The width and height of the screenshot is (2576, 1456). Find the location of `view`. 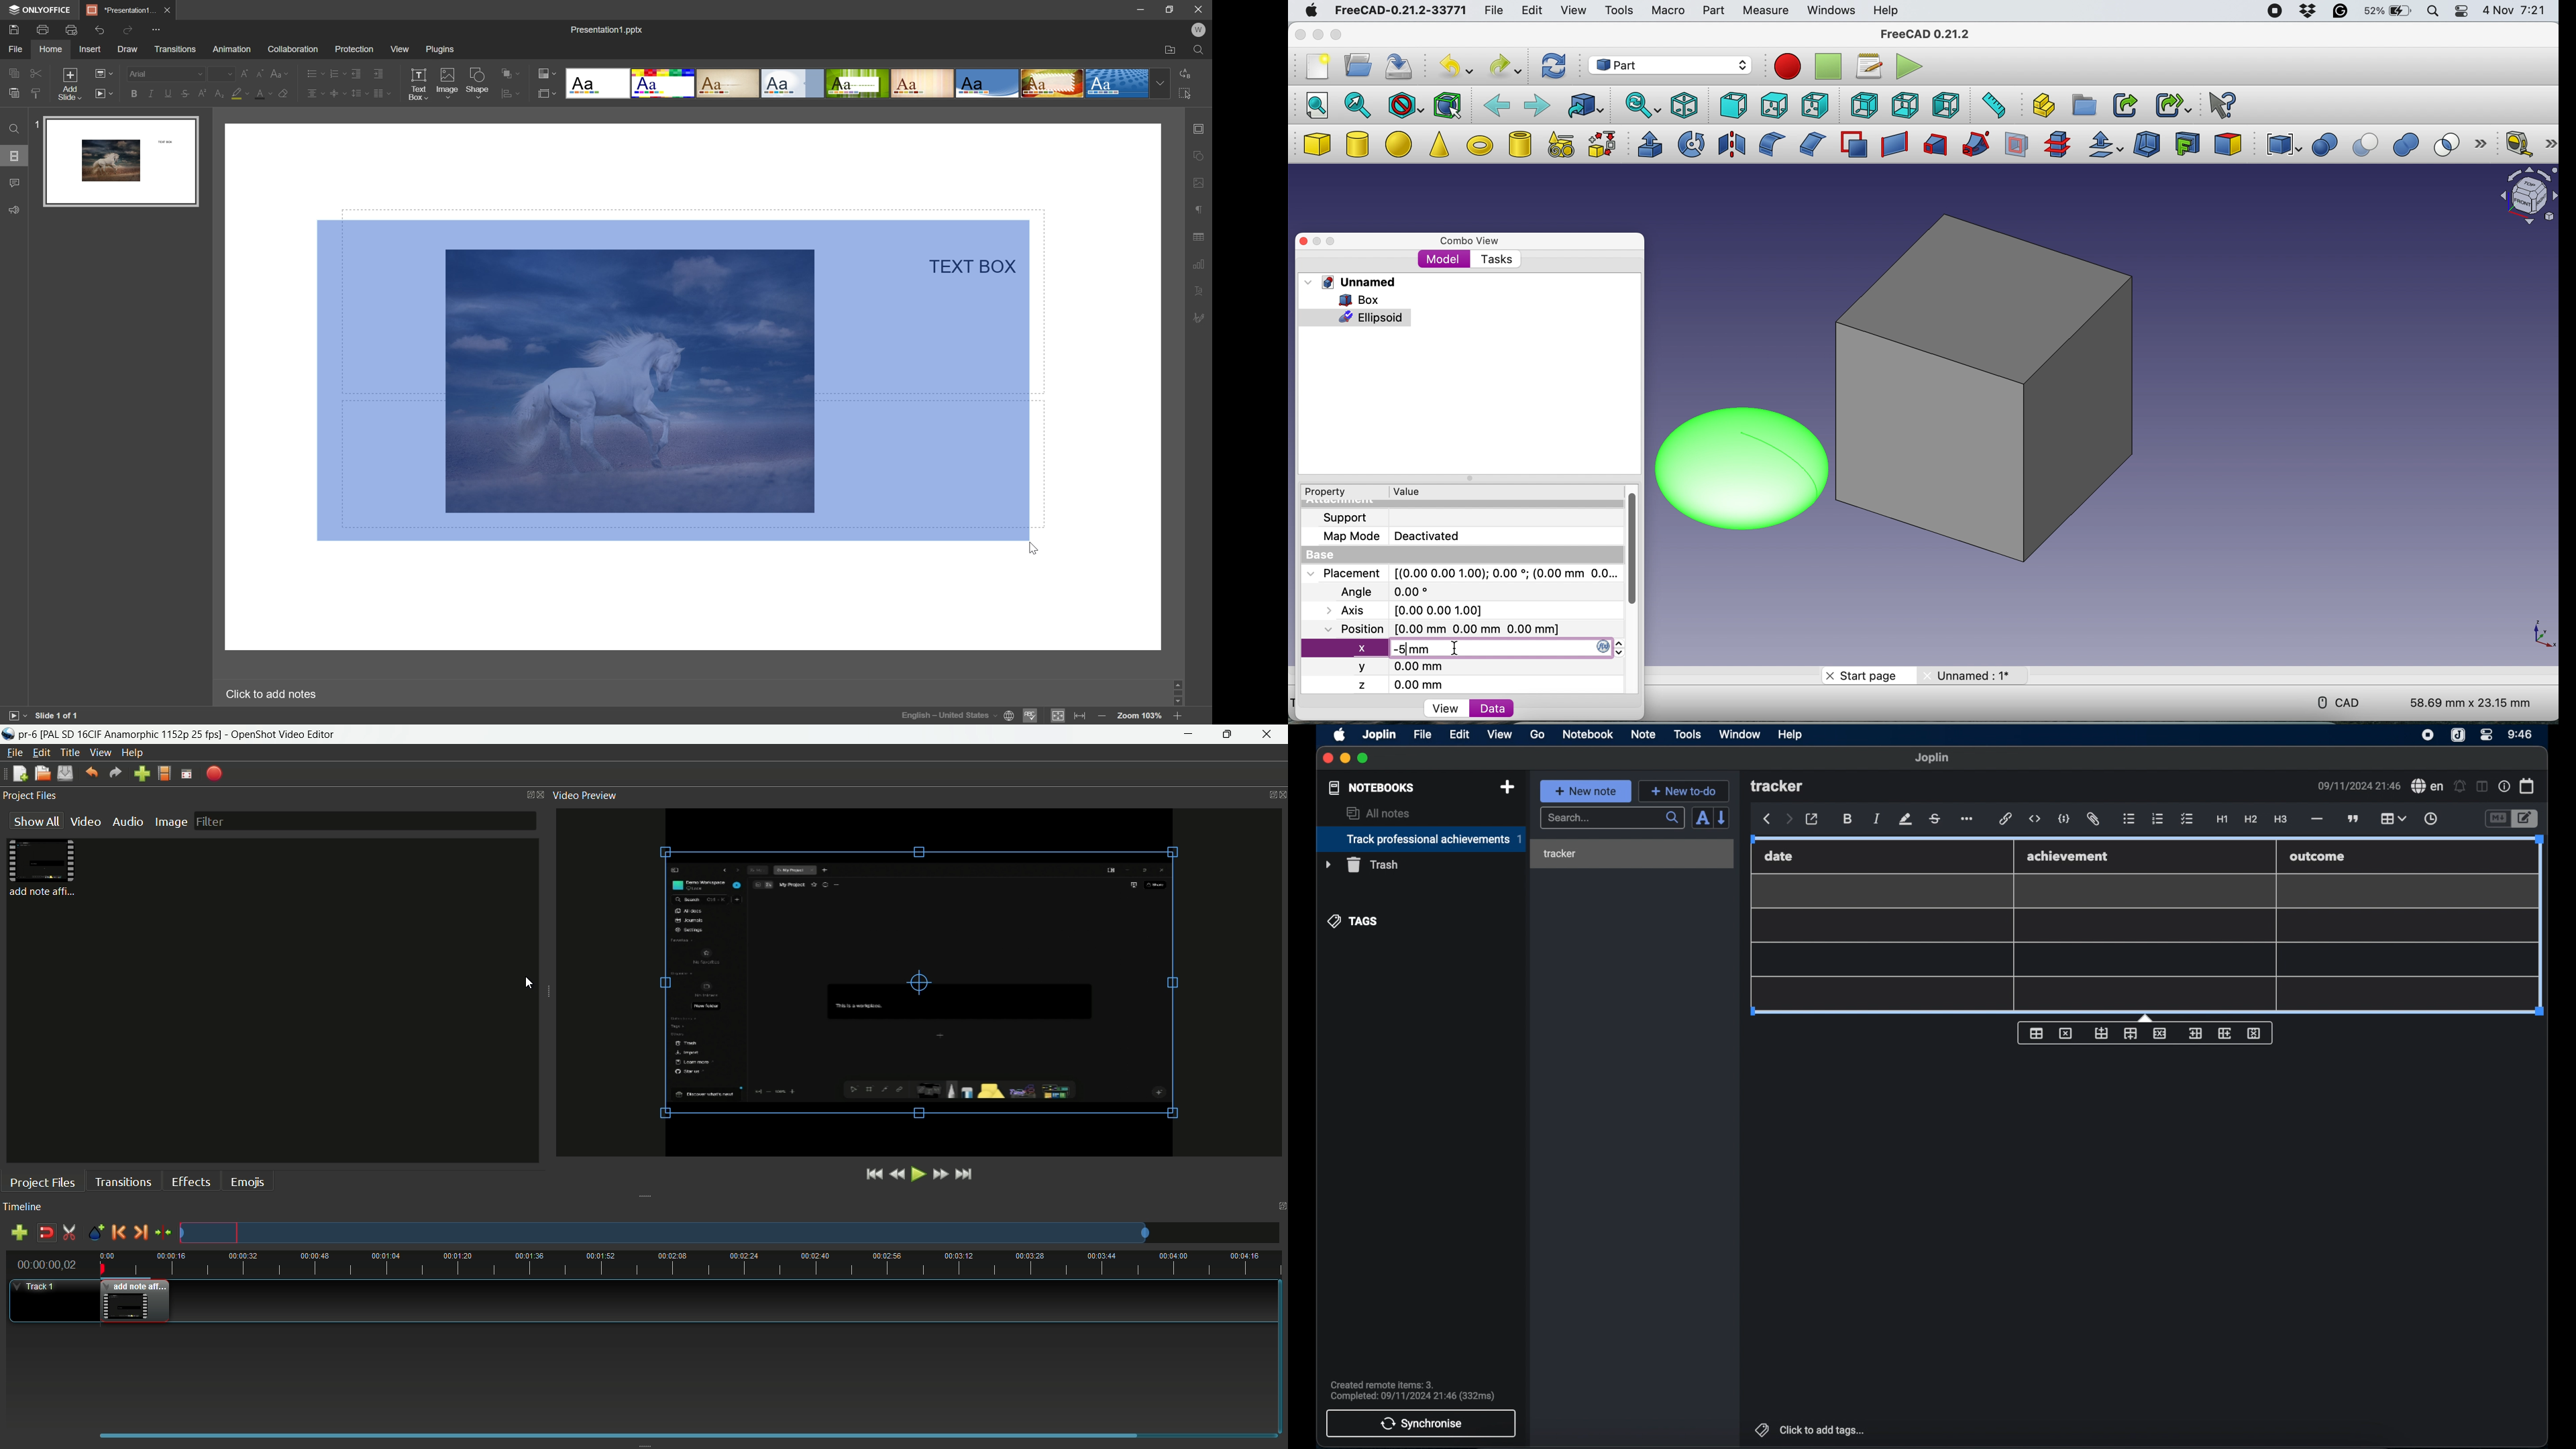

view is located at coordinates (1499, 734).